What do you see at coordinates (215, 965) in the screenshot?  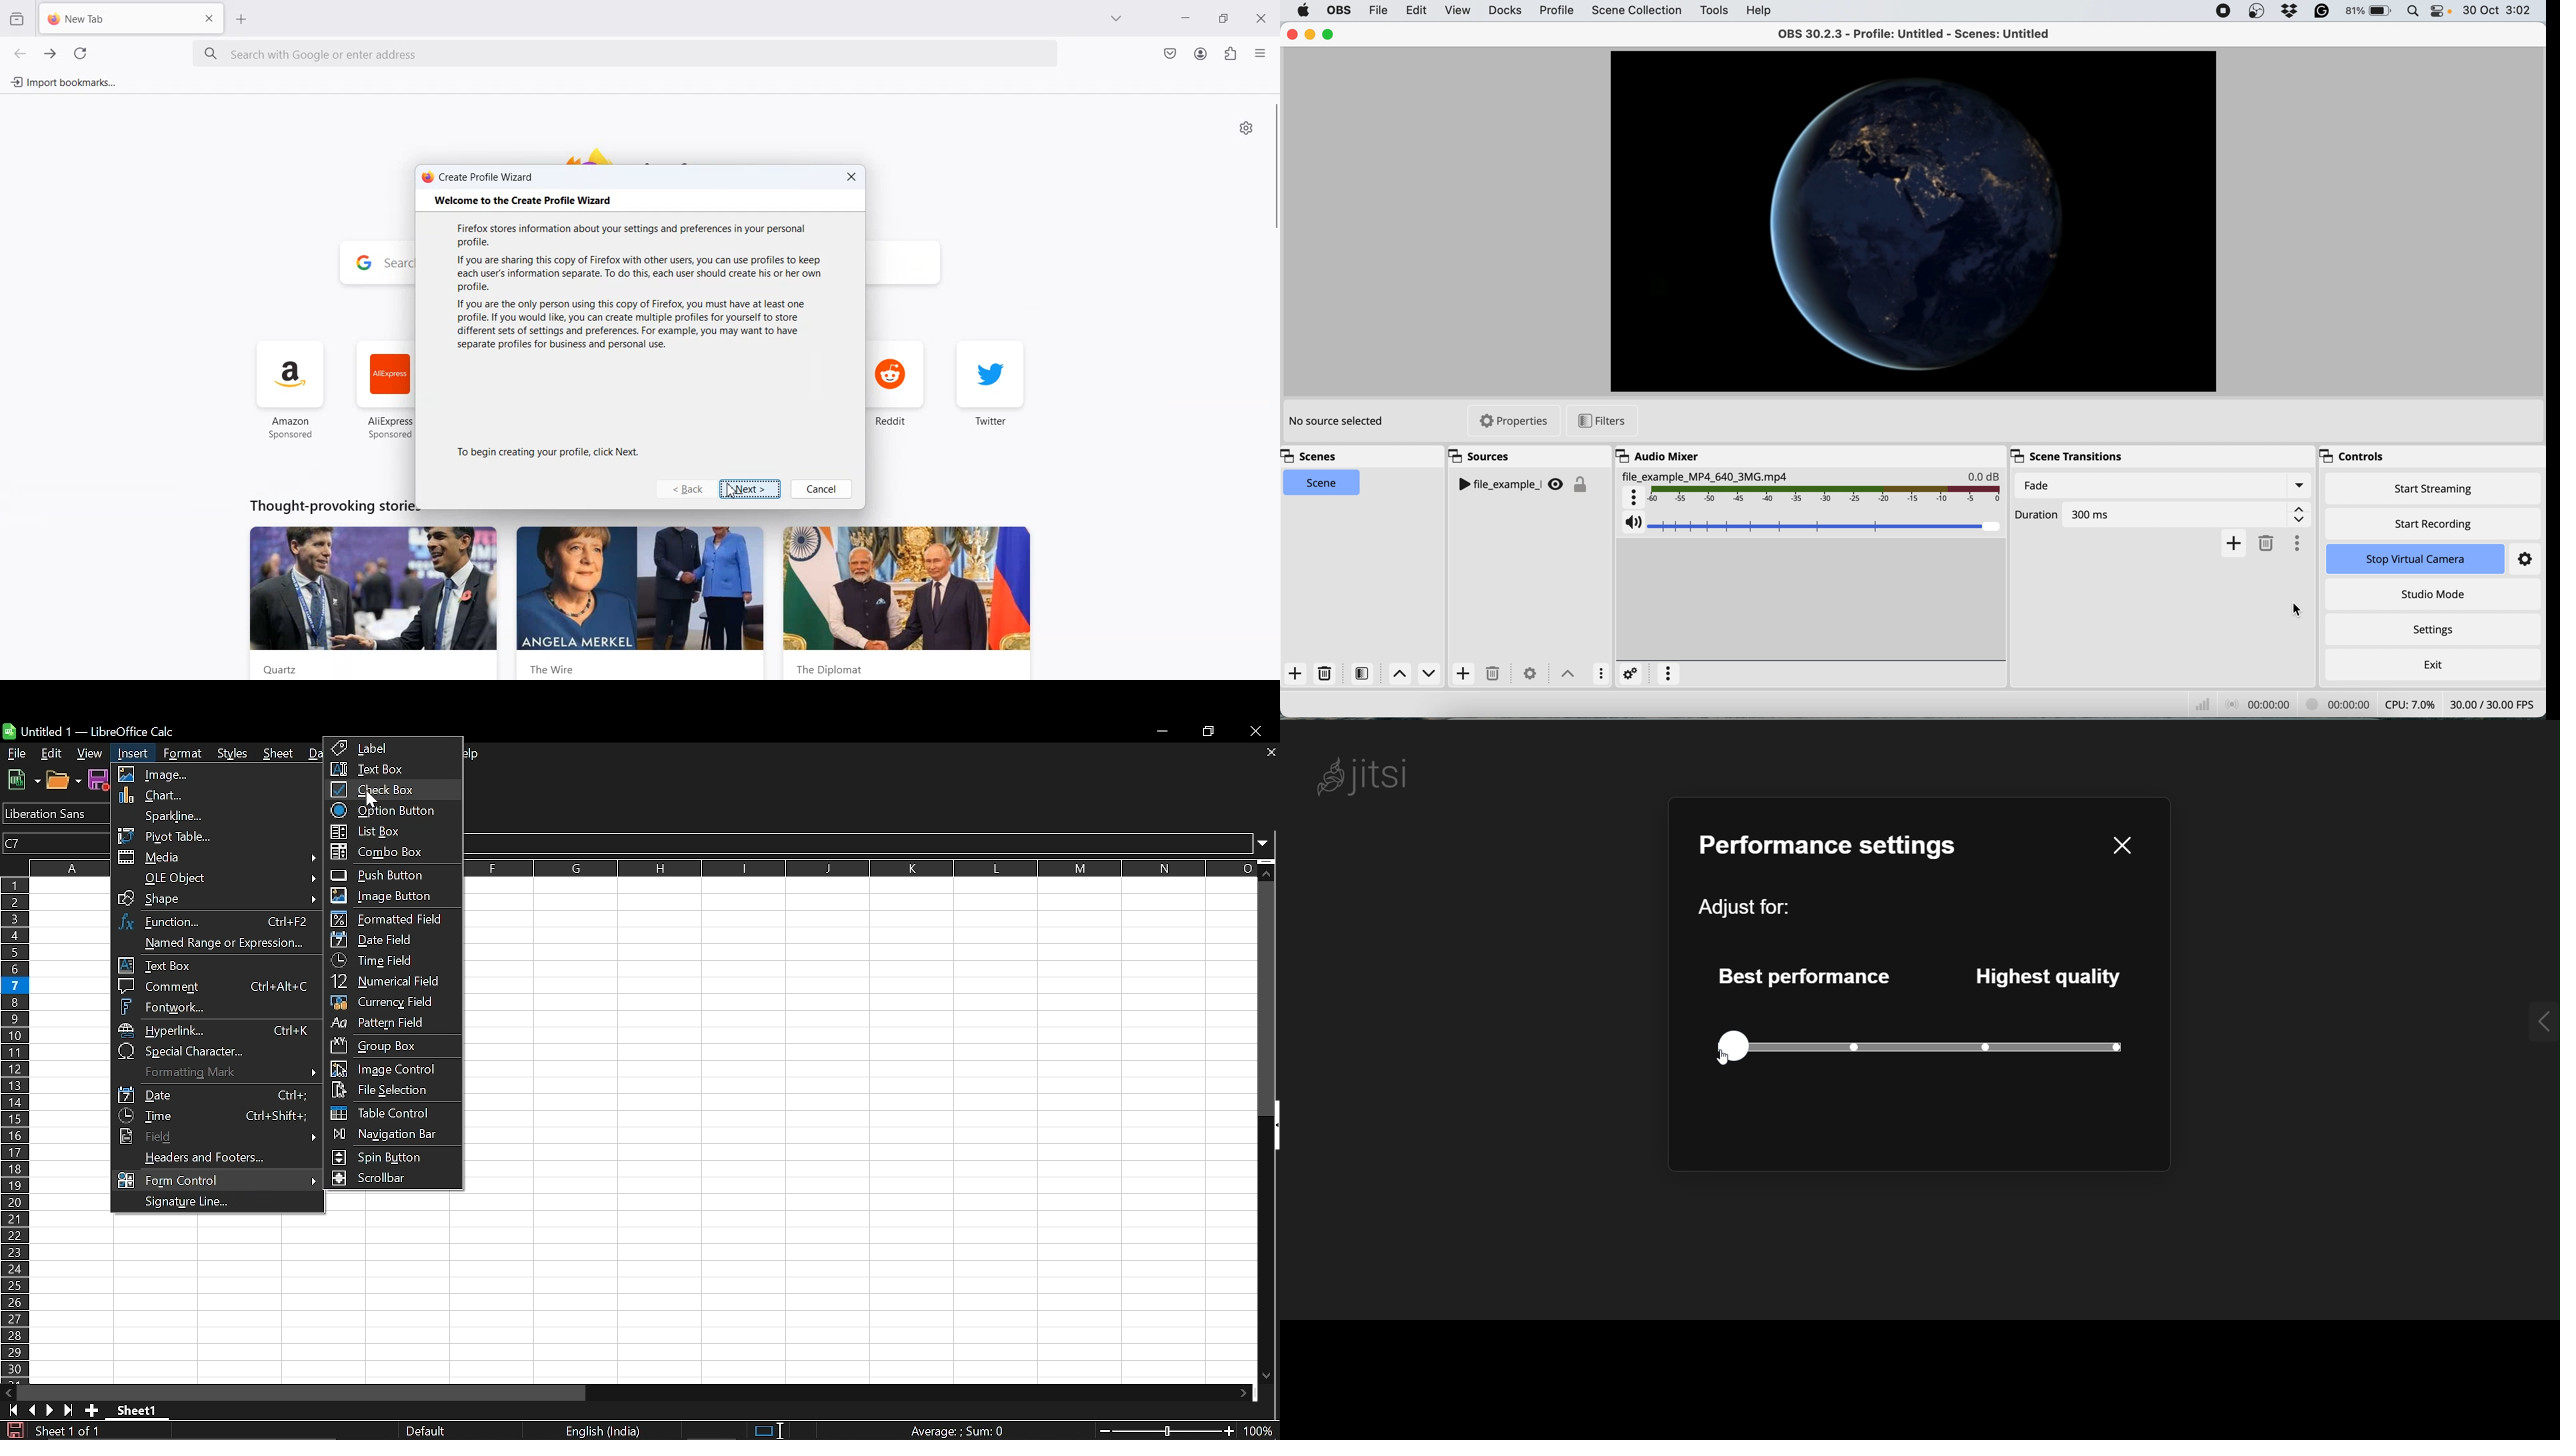 I see `text box` at bounding box center [215, 965].